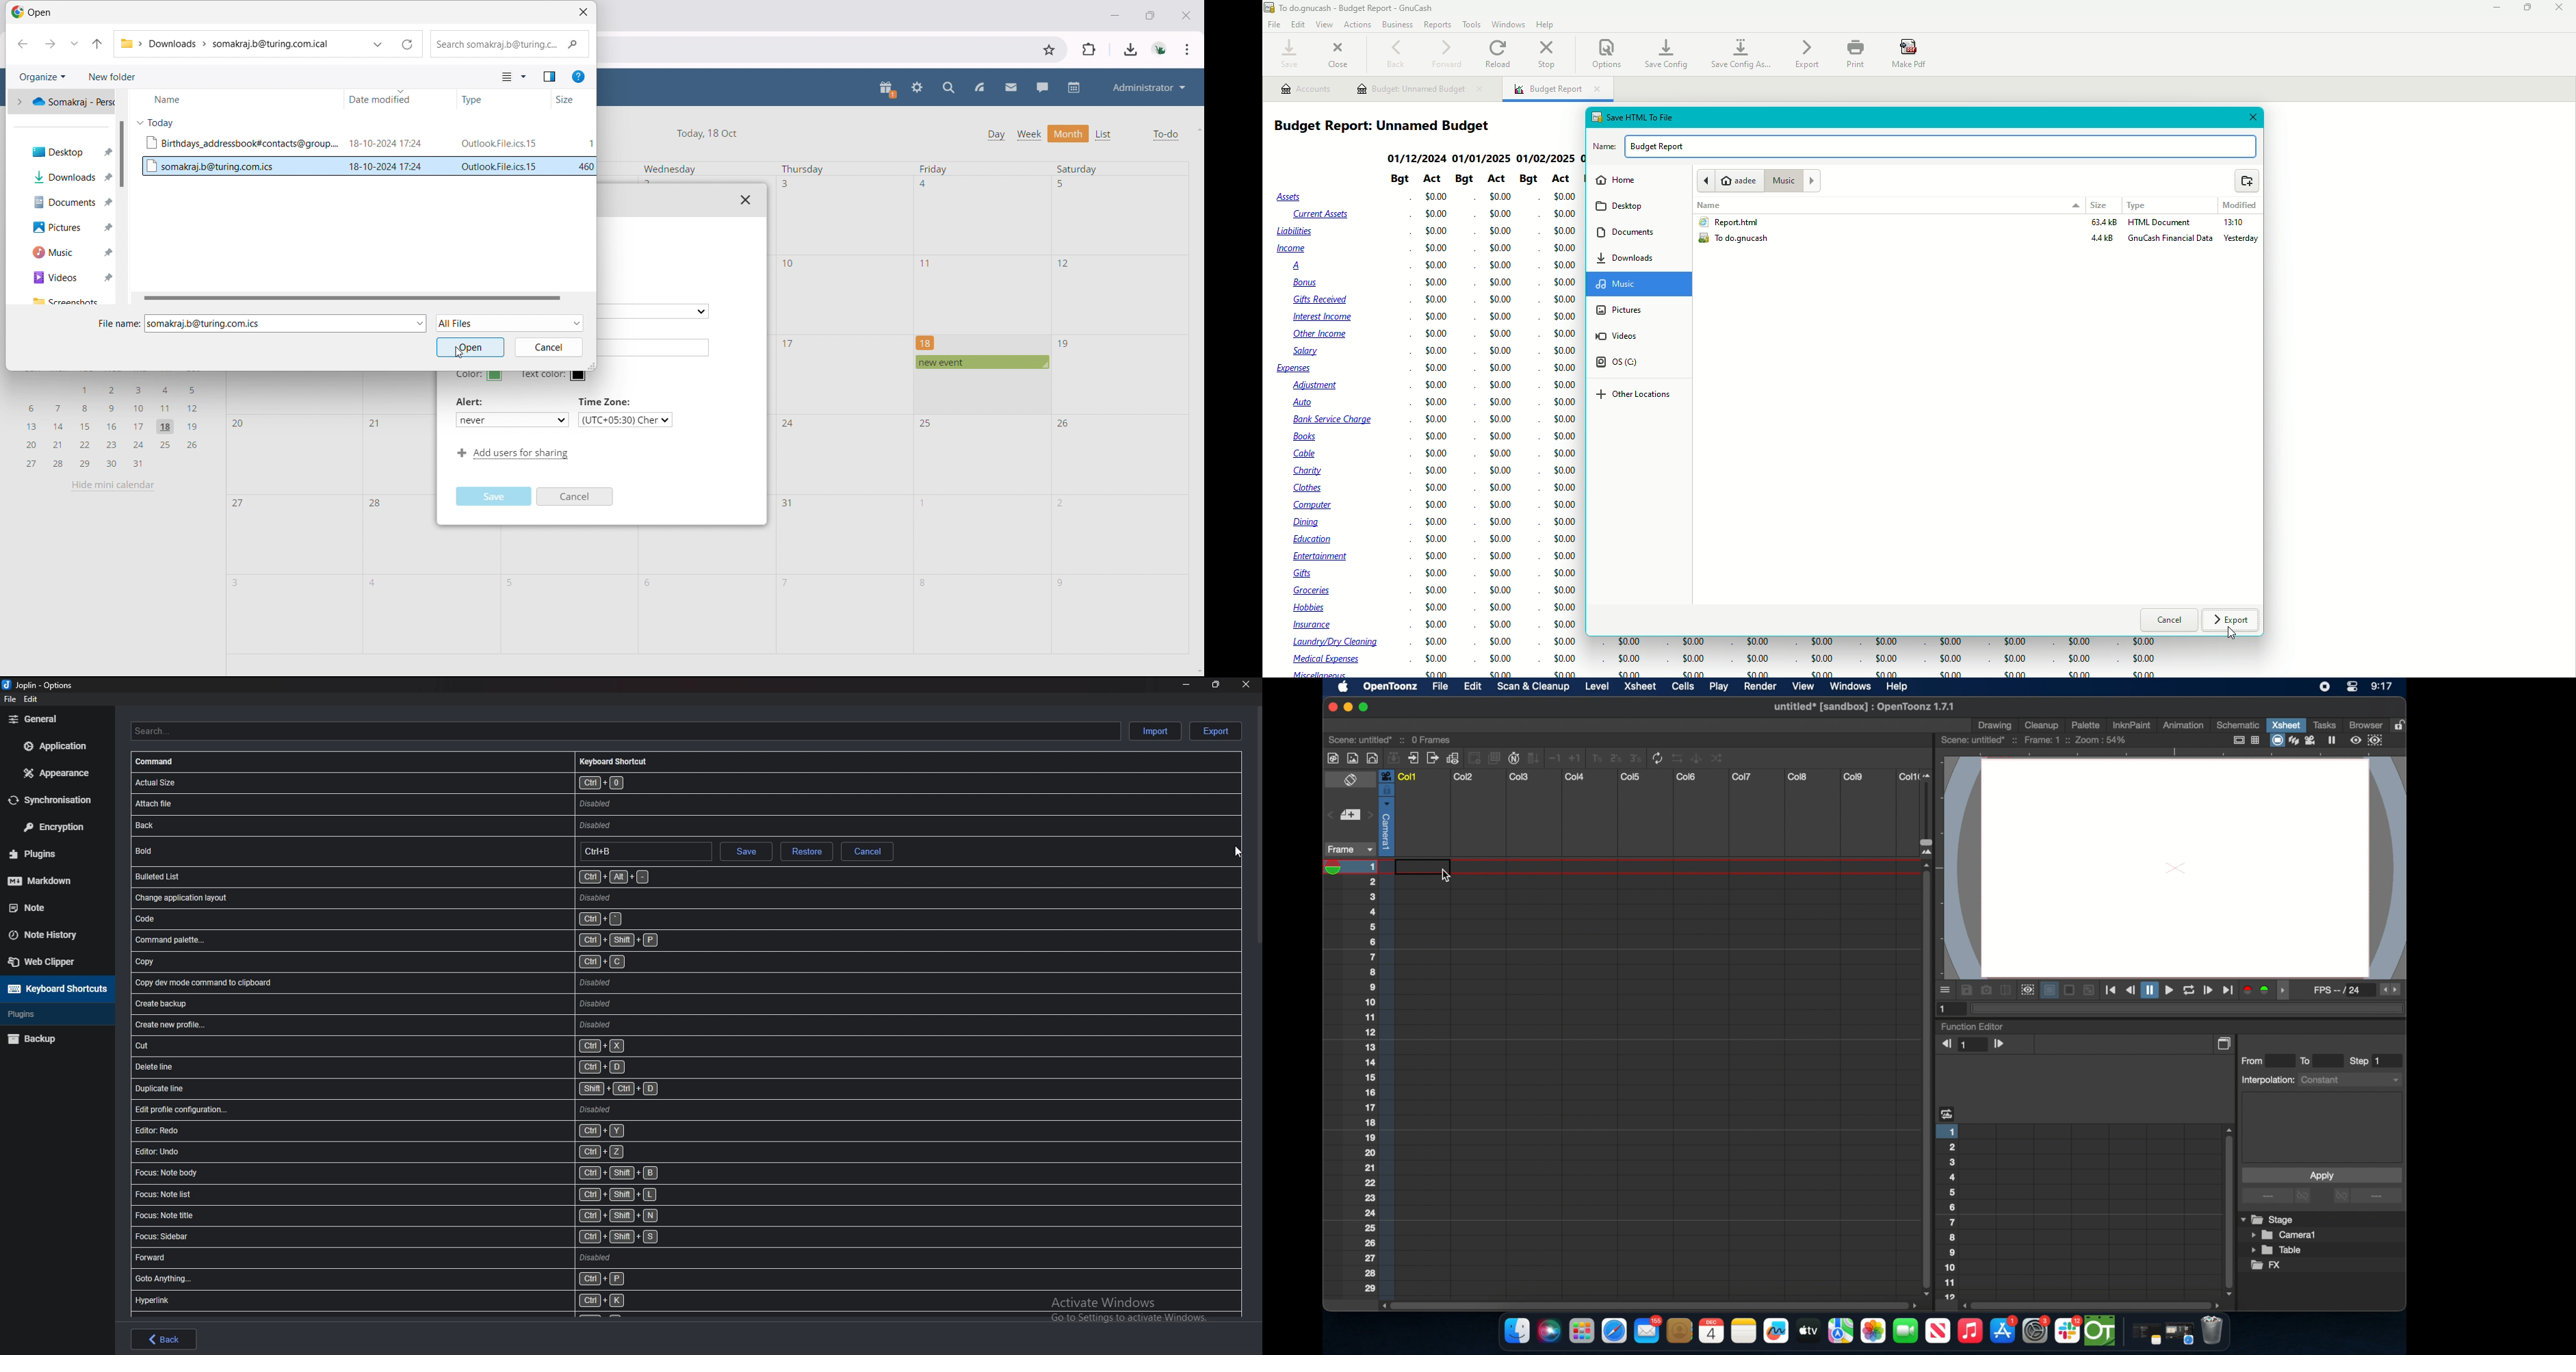 The image size is (2576, 1372). What do you see at coordinates (439, 1024) in the screenshot?
I see `shortcut` at bounding box center [439, 1024].